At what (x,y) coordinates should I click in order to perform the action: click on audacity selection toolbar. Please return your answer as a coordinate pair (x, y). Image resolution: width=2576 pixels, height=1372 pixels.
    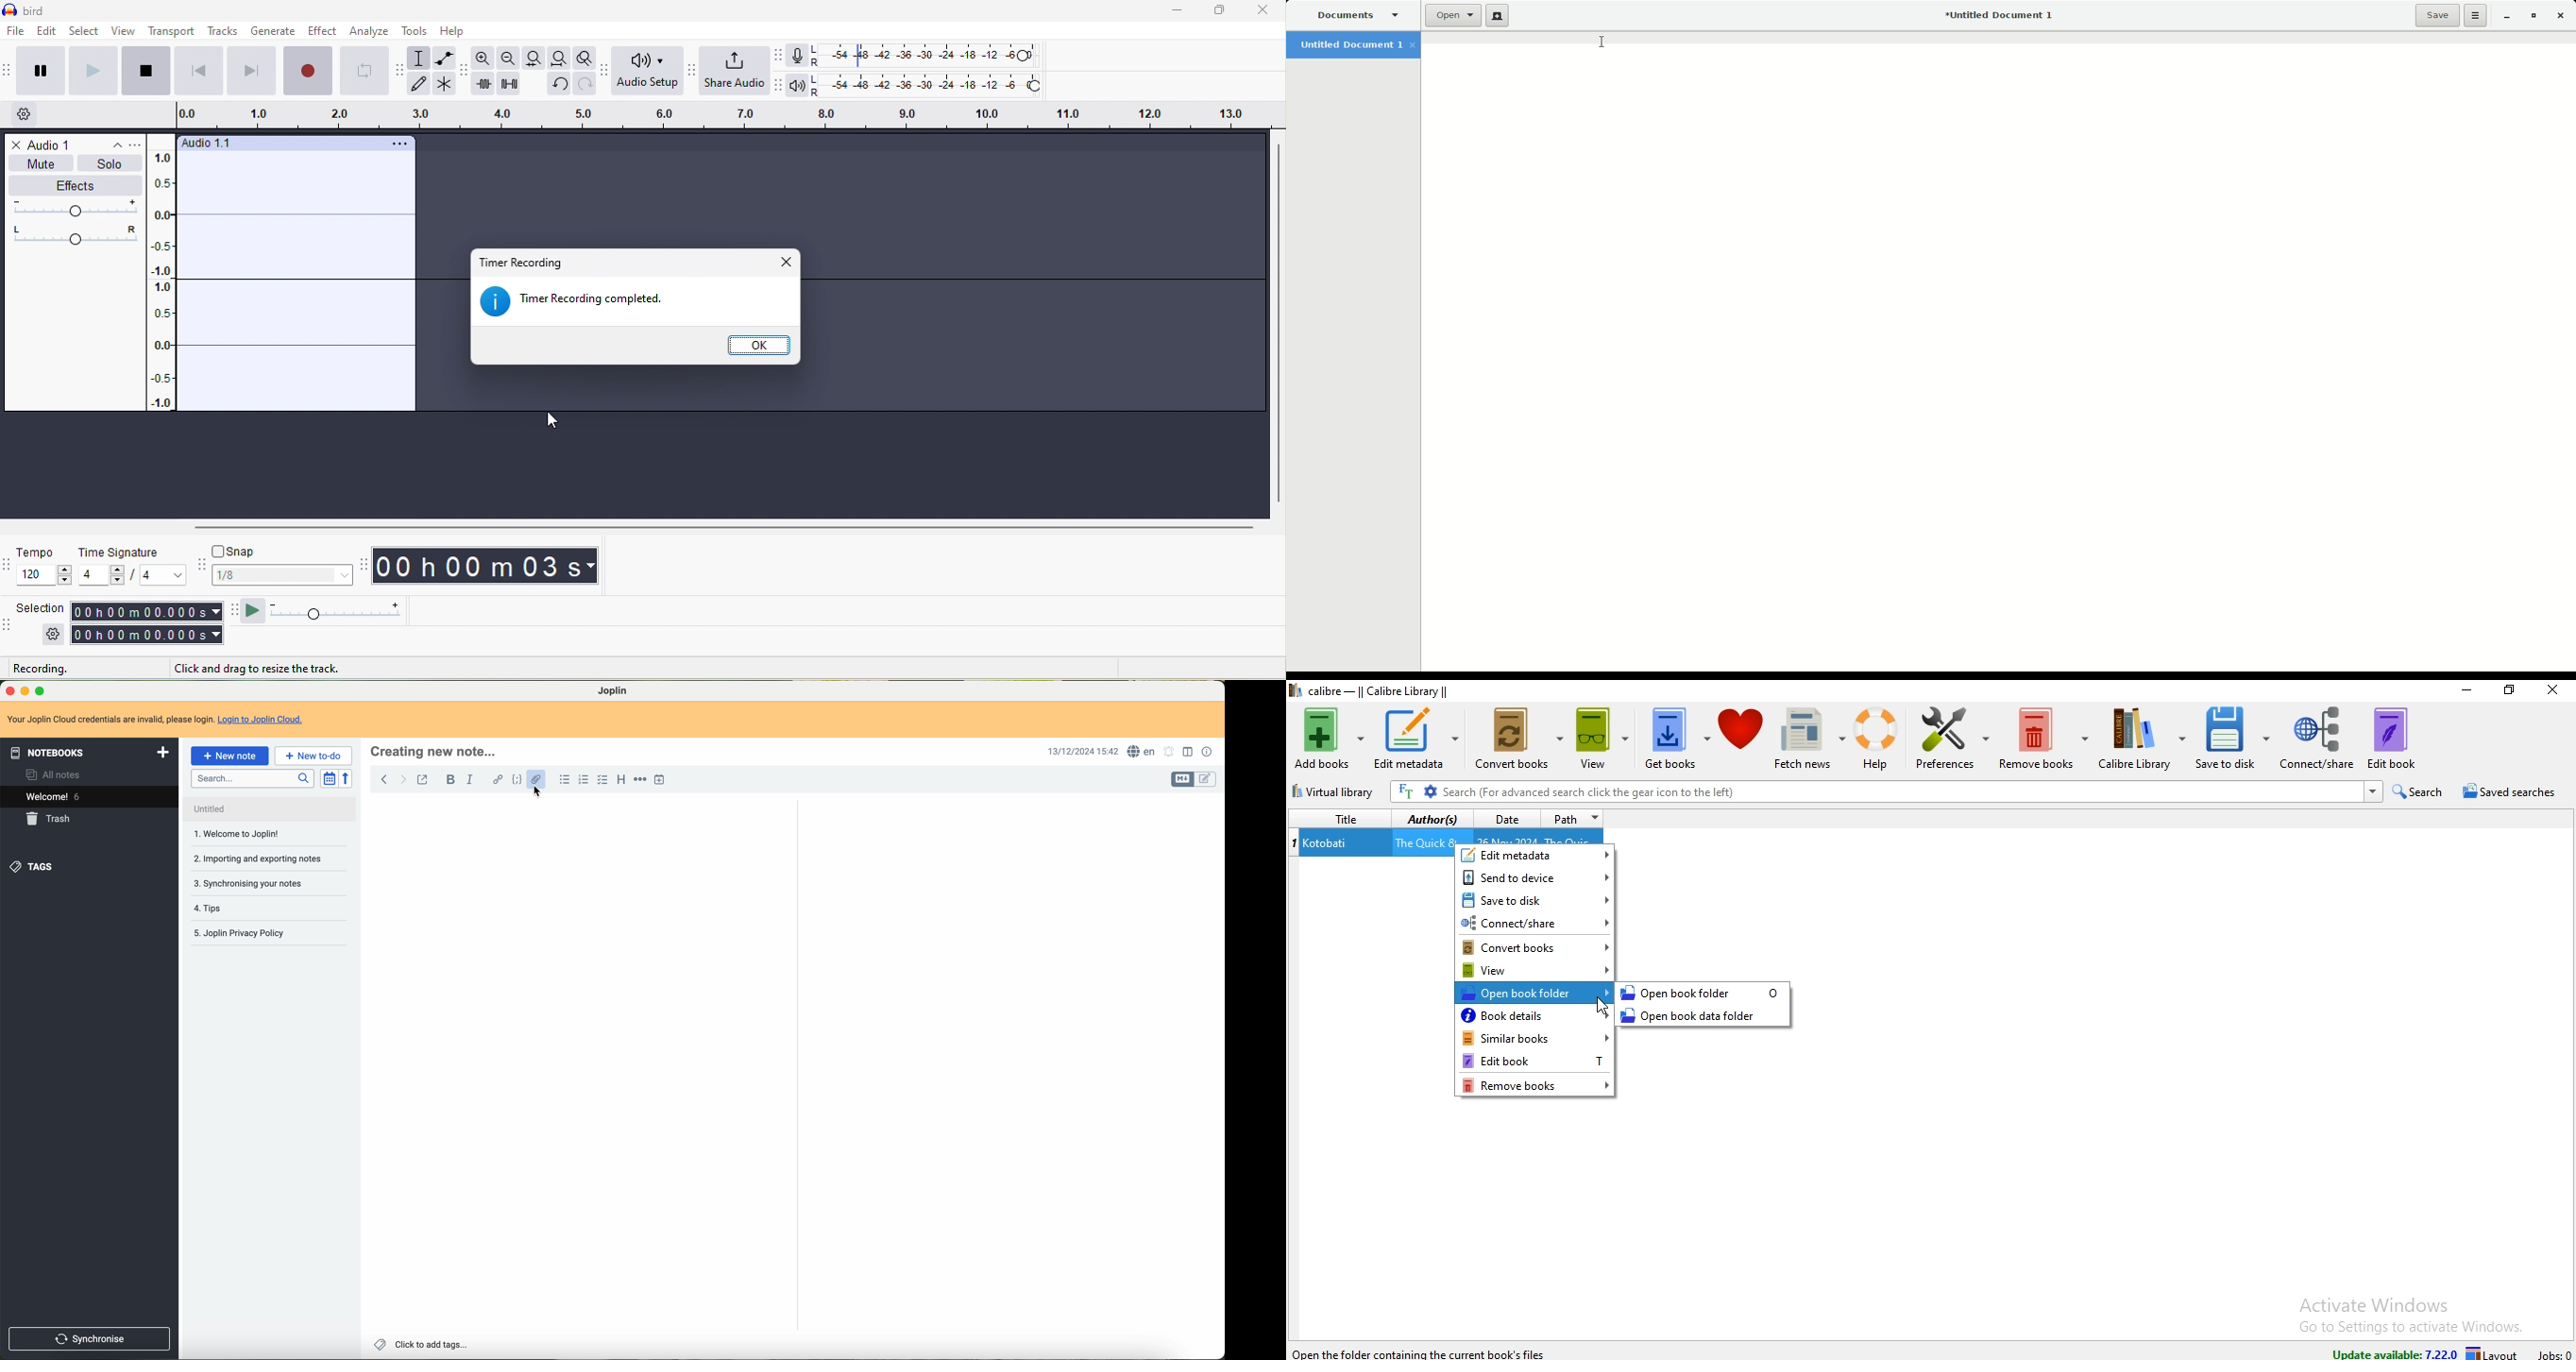
    Looking at the image, I should click on (8, 624).